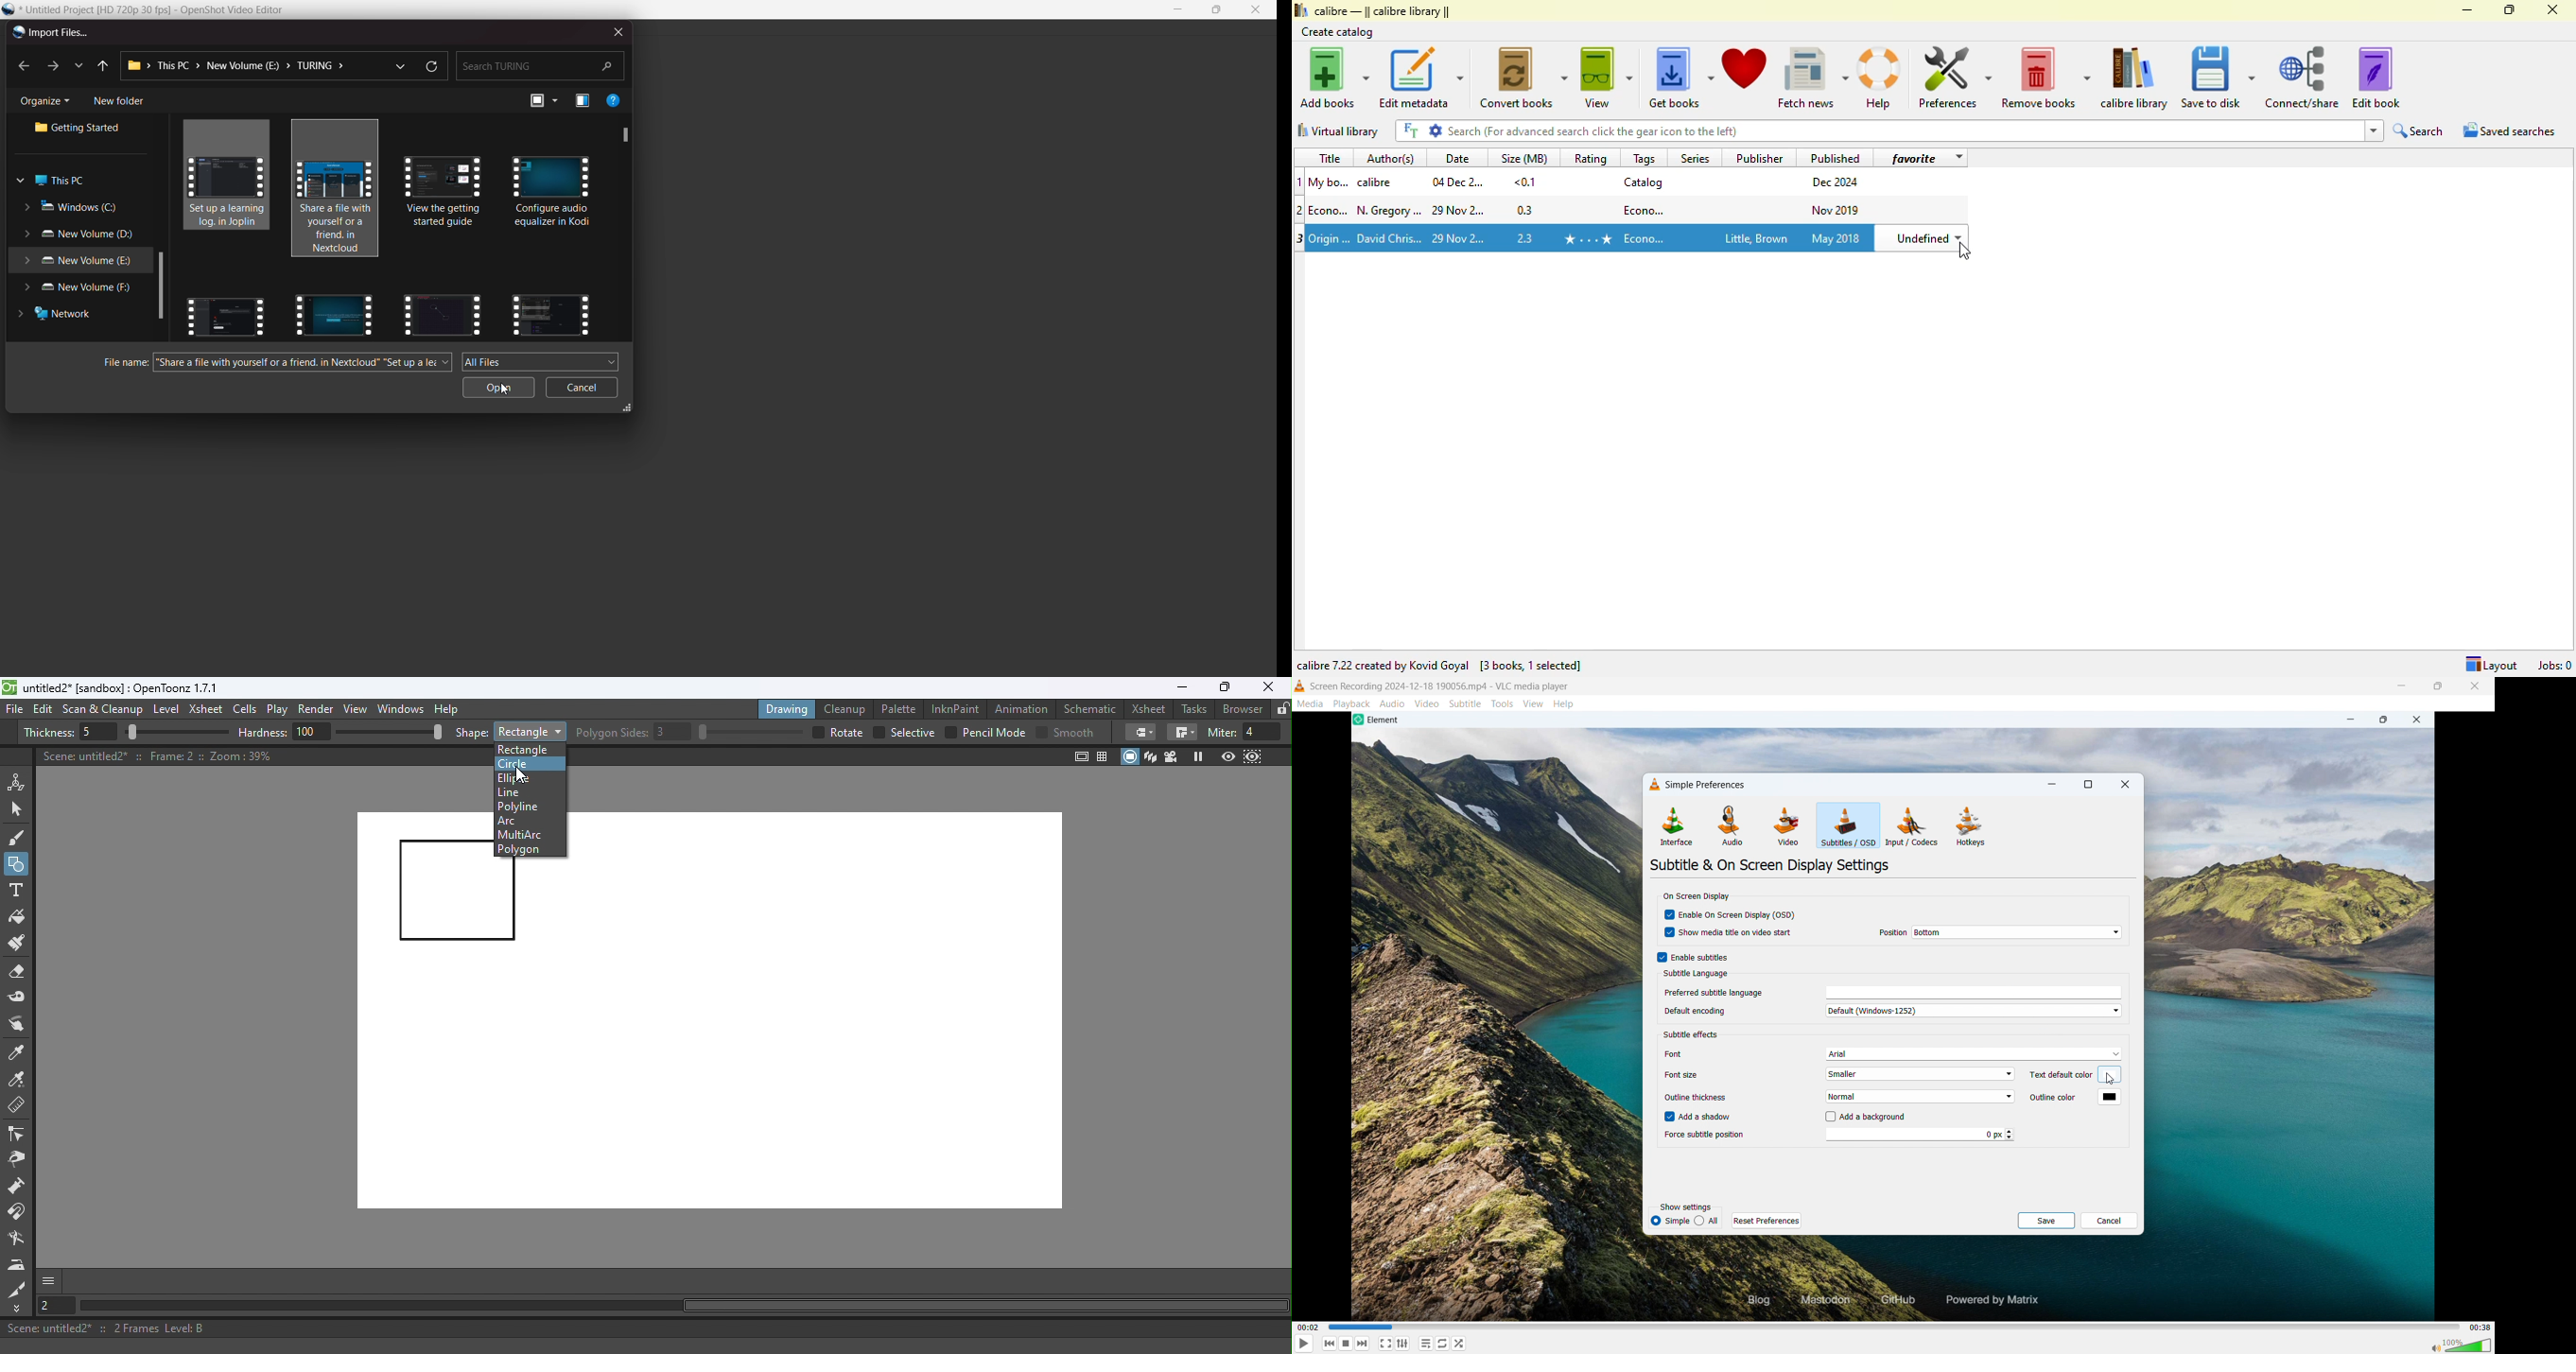 The height and width of the screenshot is (1372, 2576). Describe the element at coordinates (2053, 785) in the screenshot. I see `minimise dialogue box ` at that location.